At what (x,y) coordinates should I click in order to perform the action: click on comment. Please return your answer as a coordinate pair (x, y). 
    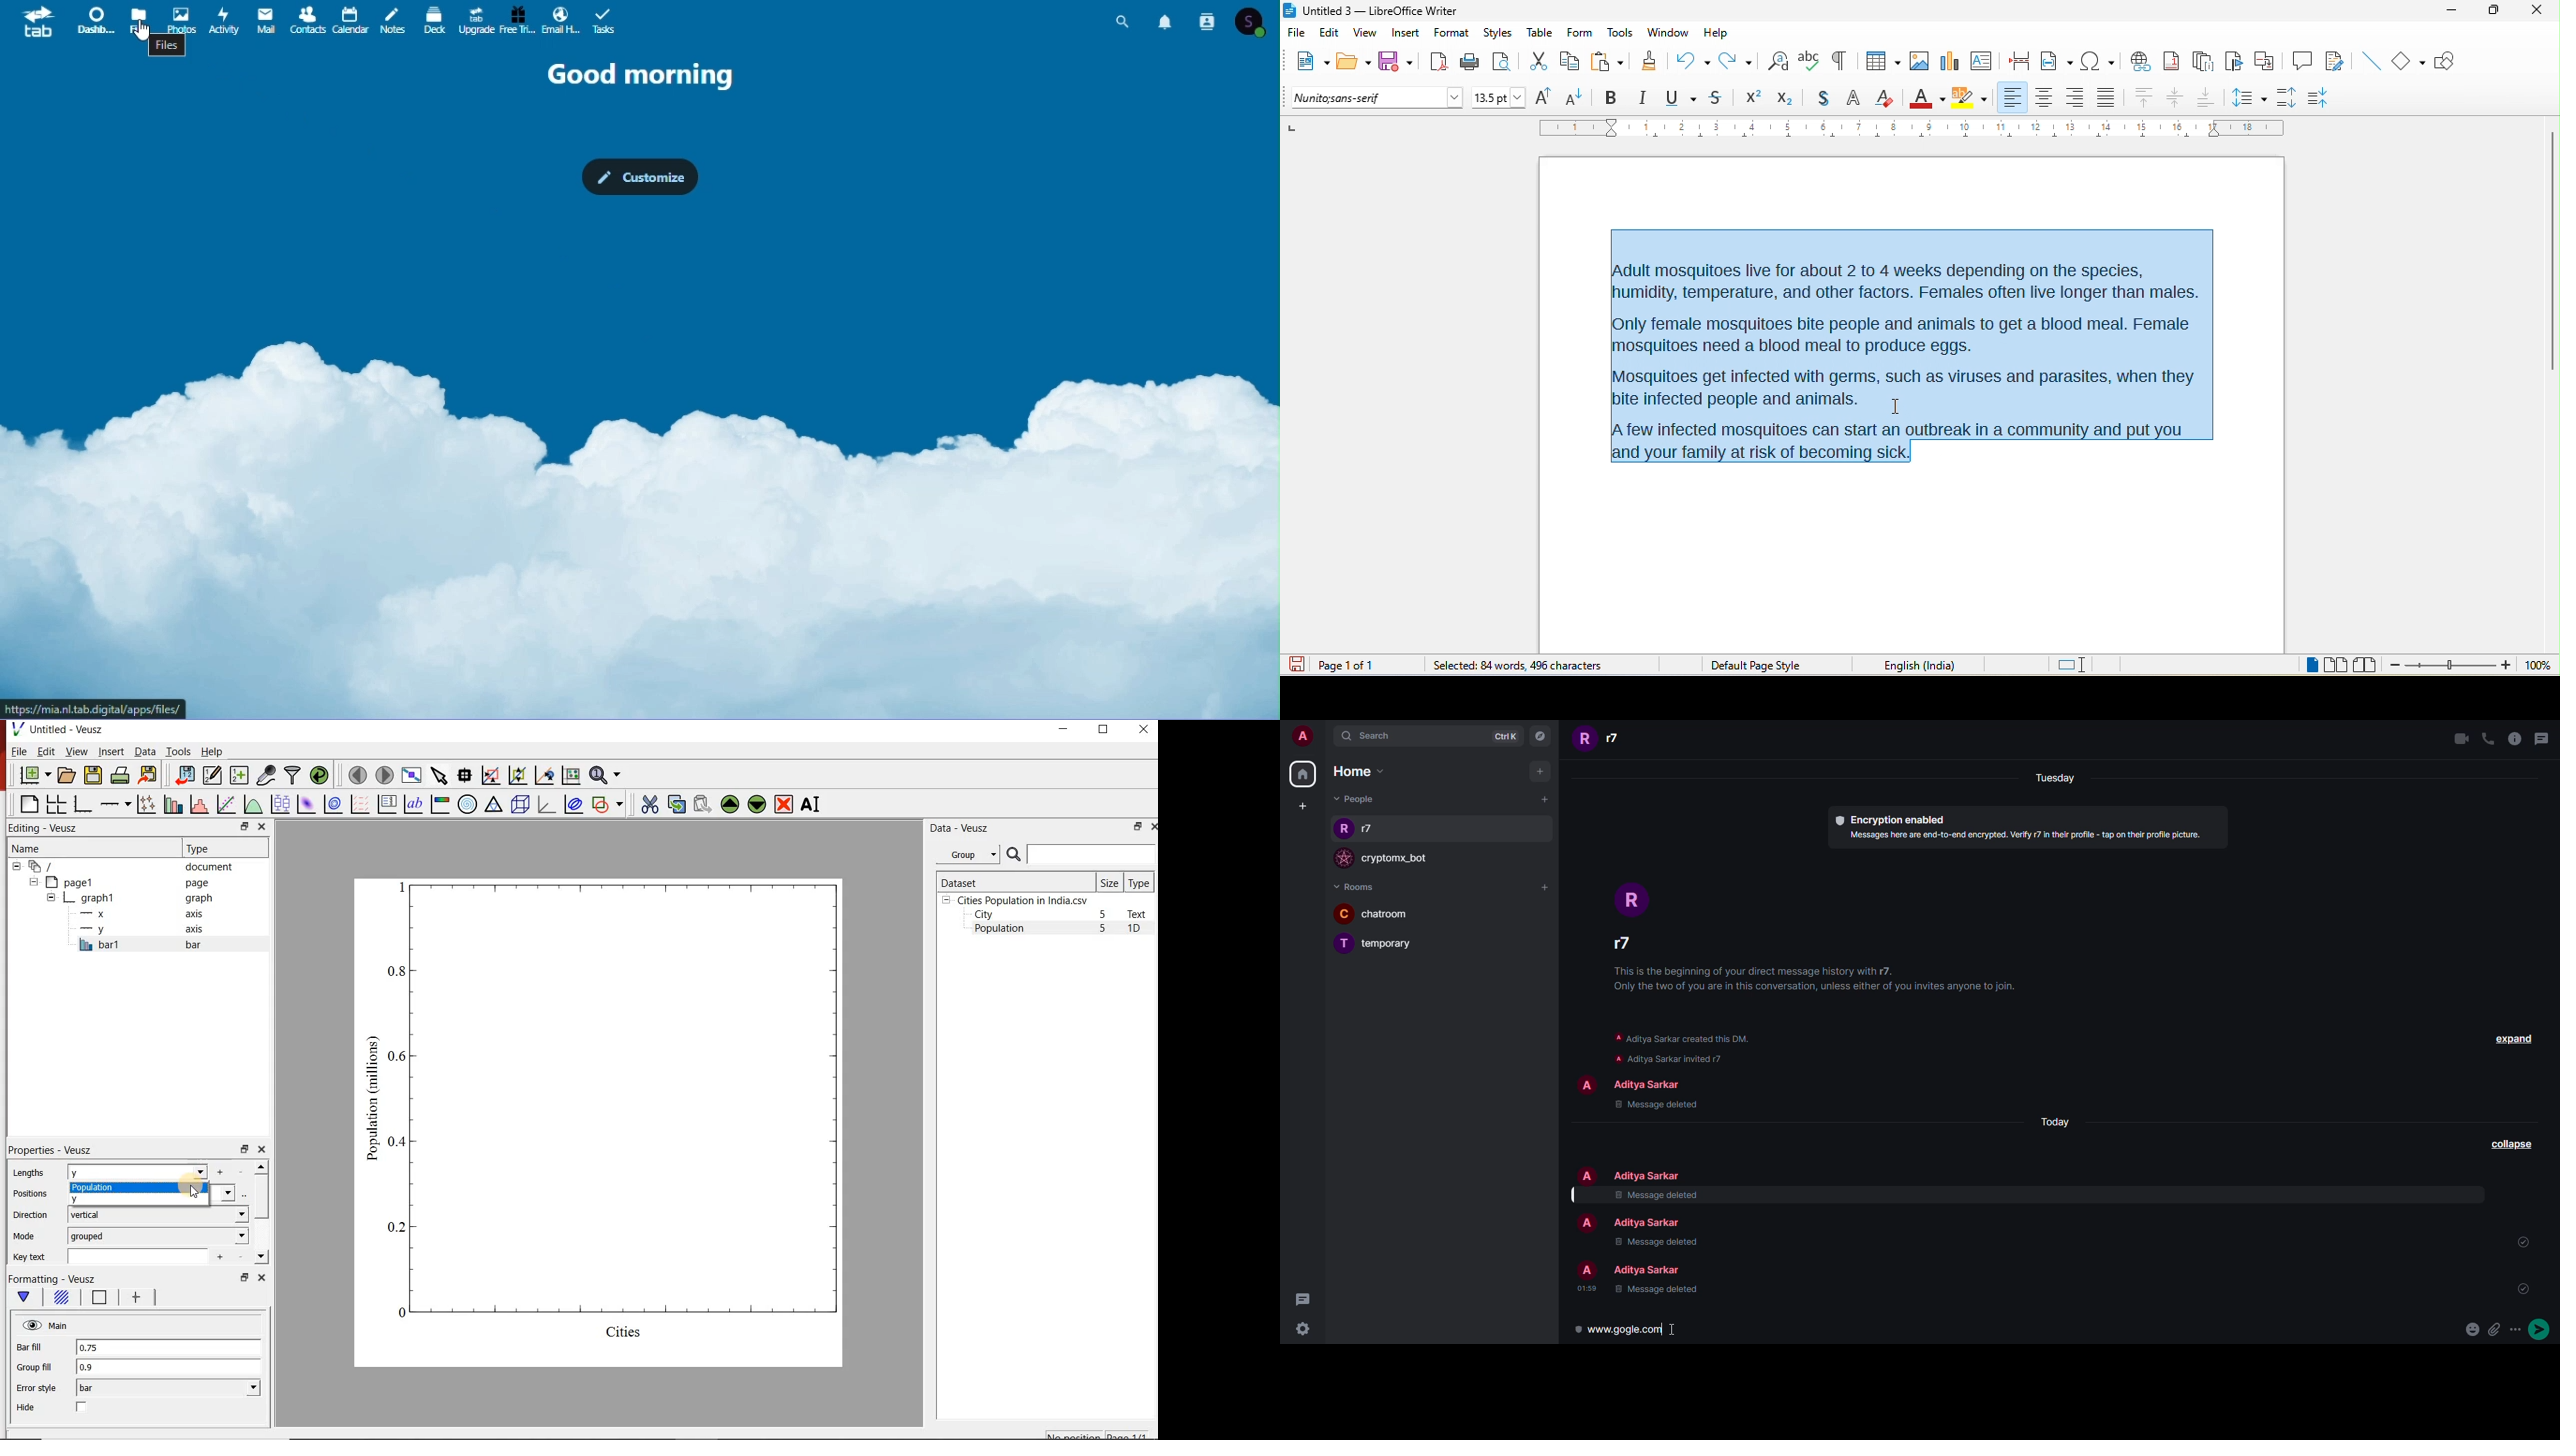
    Looking at the image, I should click on (2302, 59).